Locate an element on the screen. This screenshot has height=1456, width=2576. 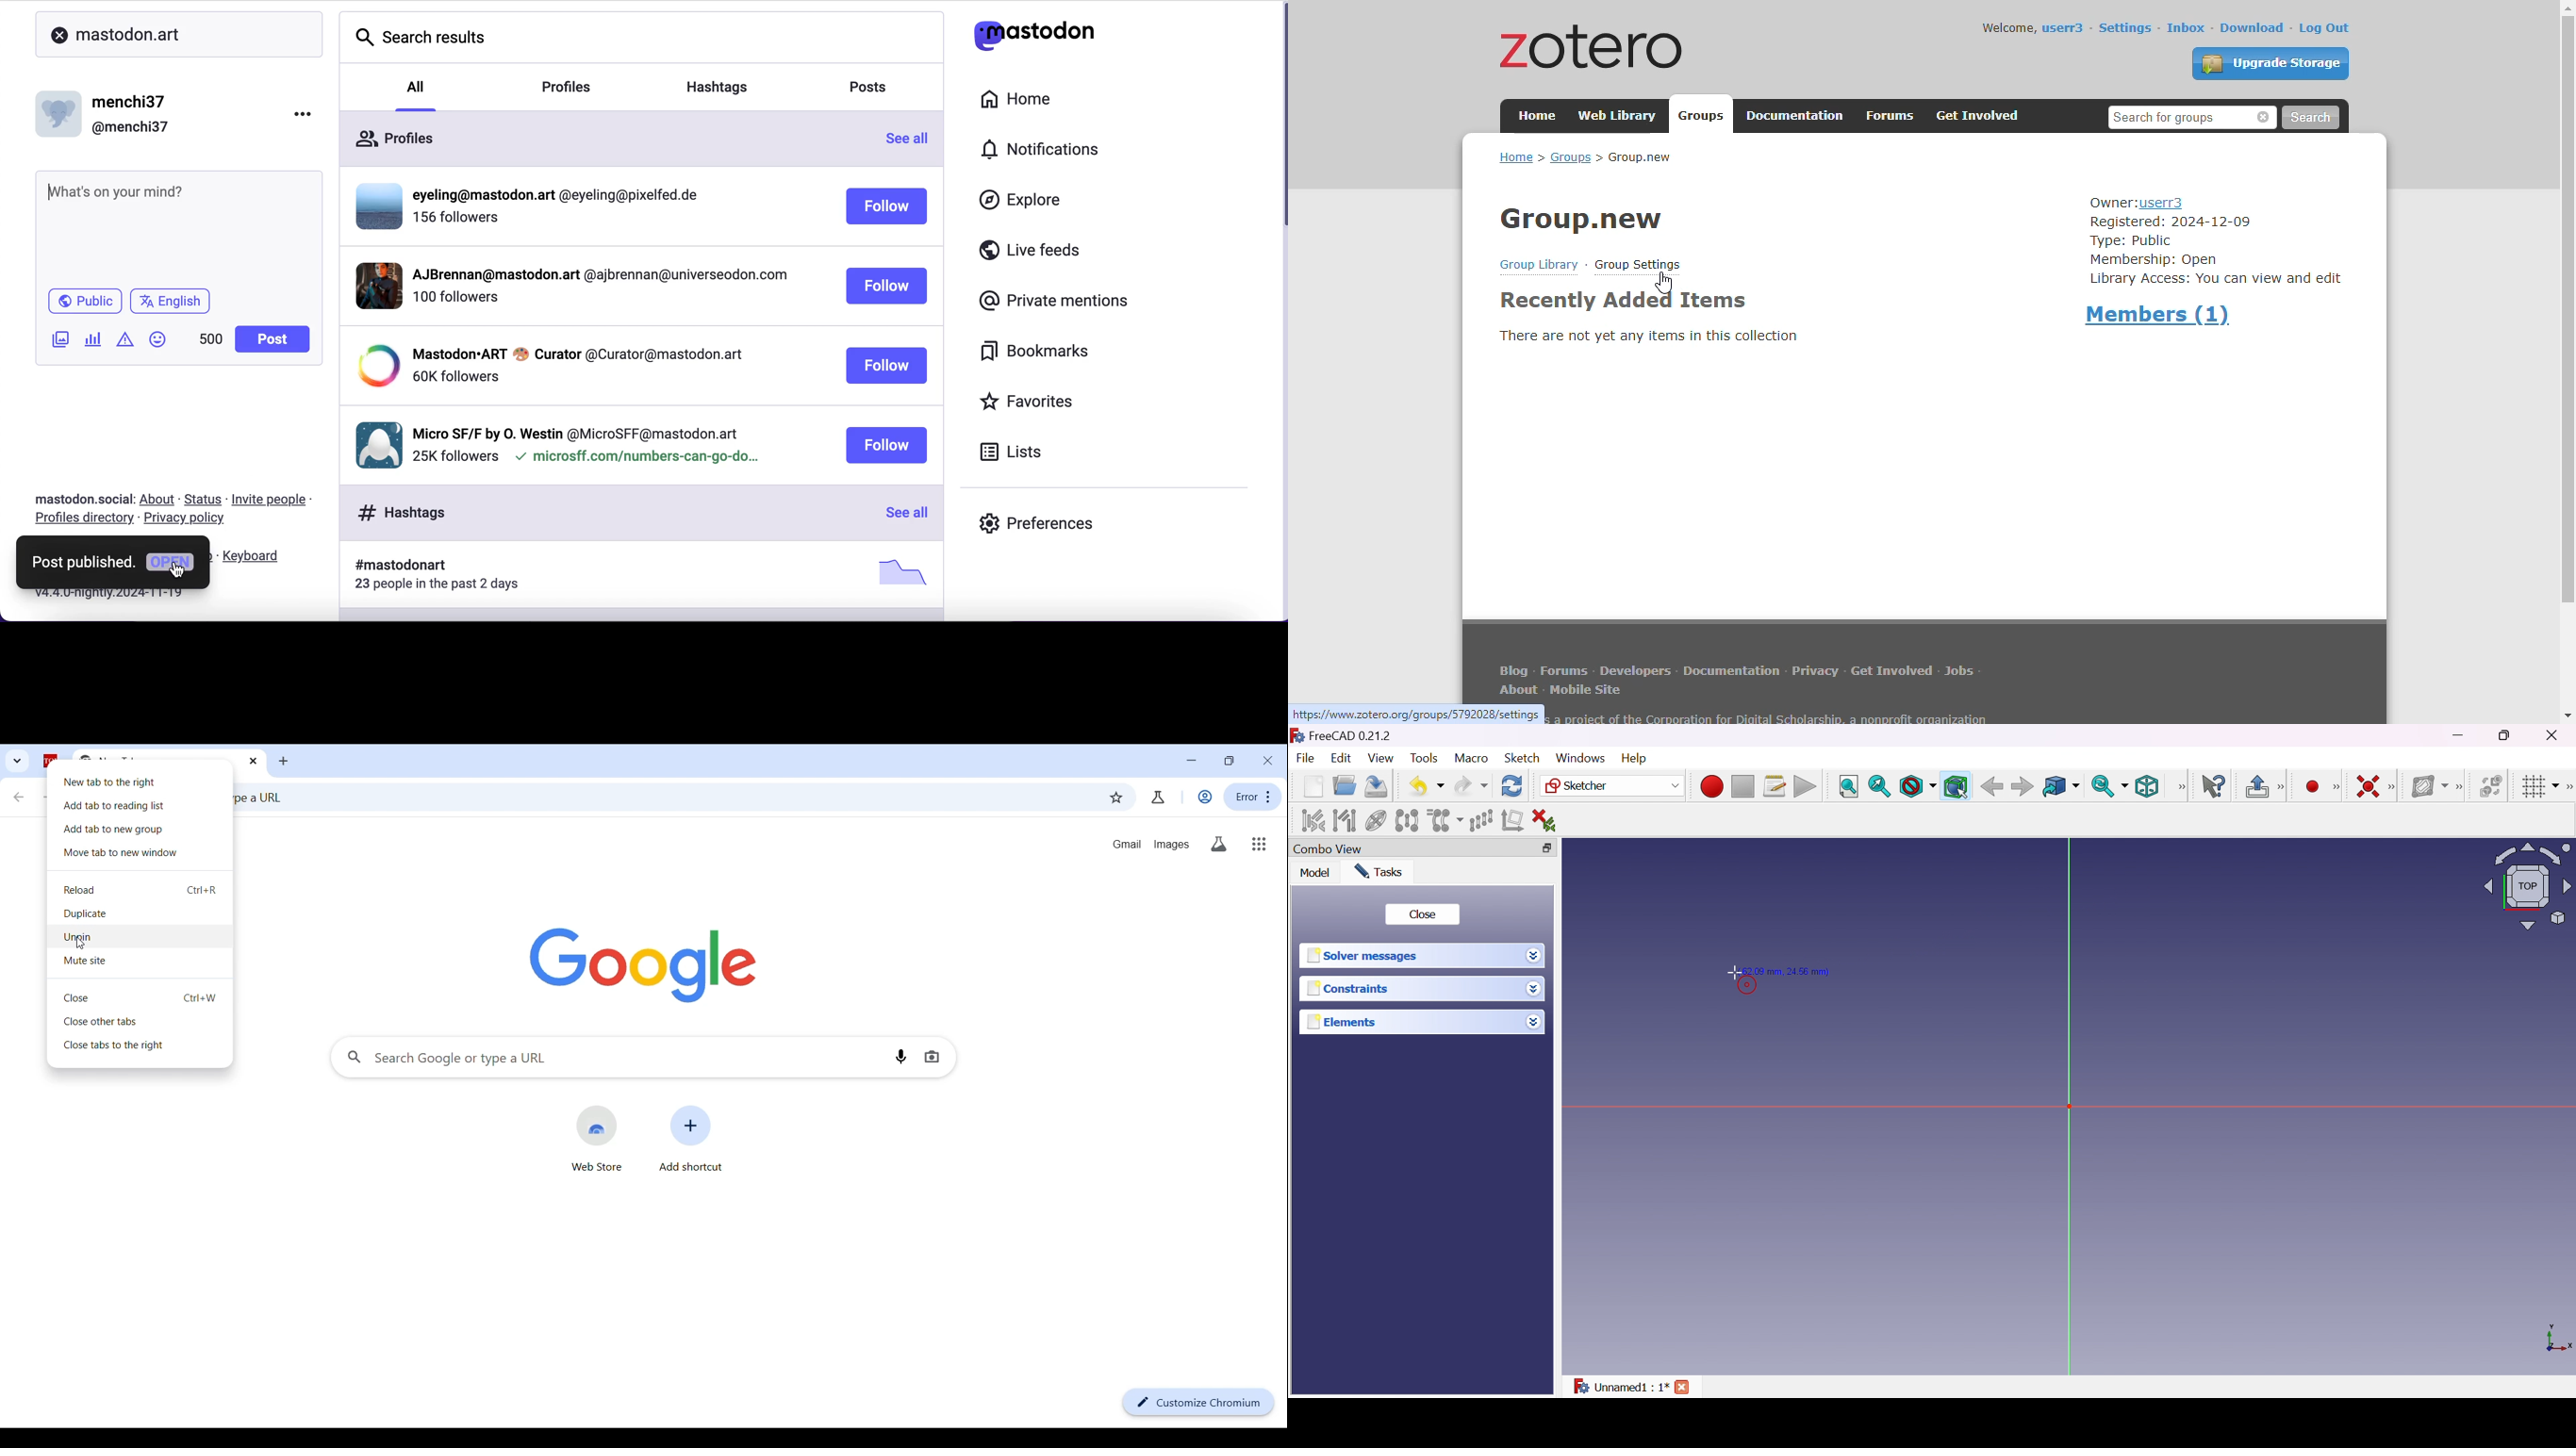
log out is located at coordinates (2325, 28).